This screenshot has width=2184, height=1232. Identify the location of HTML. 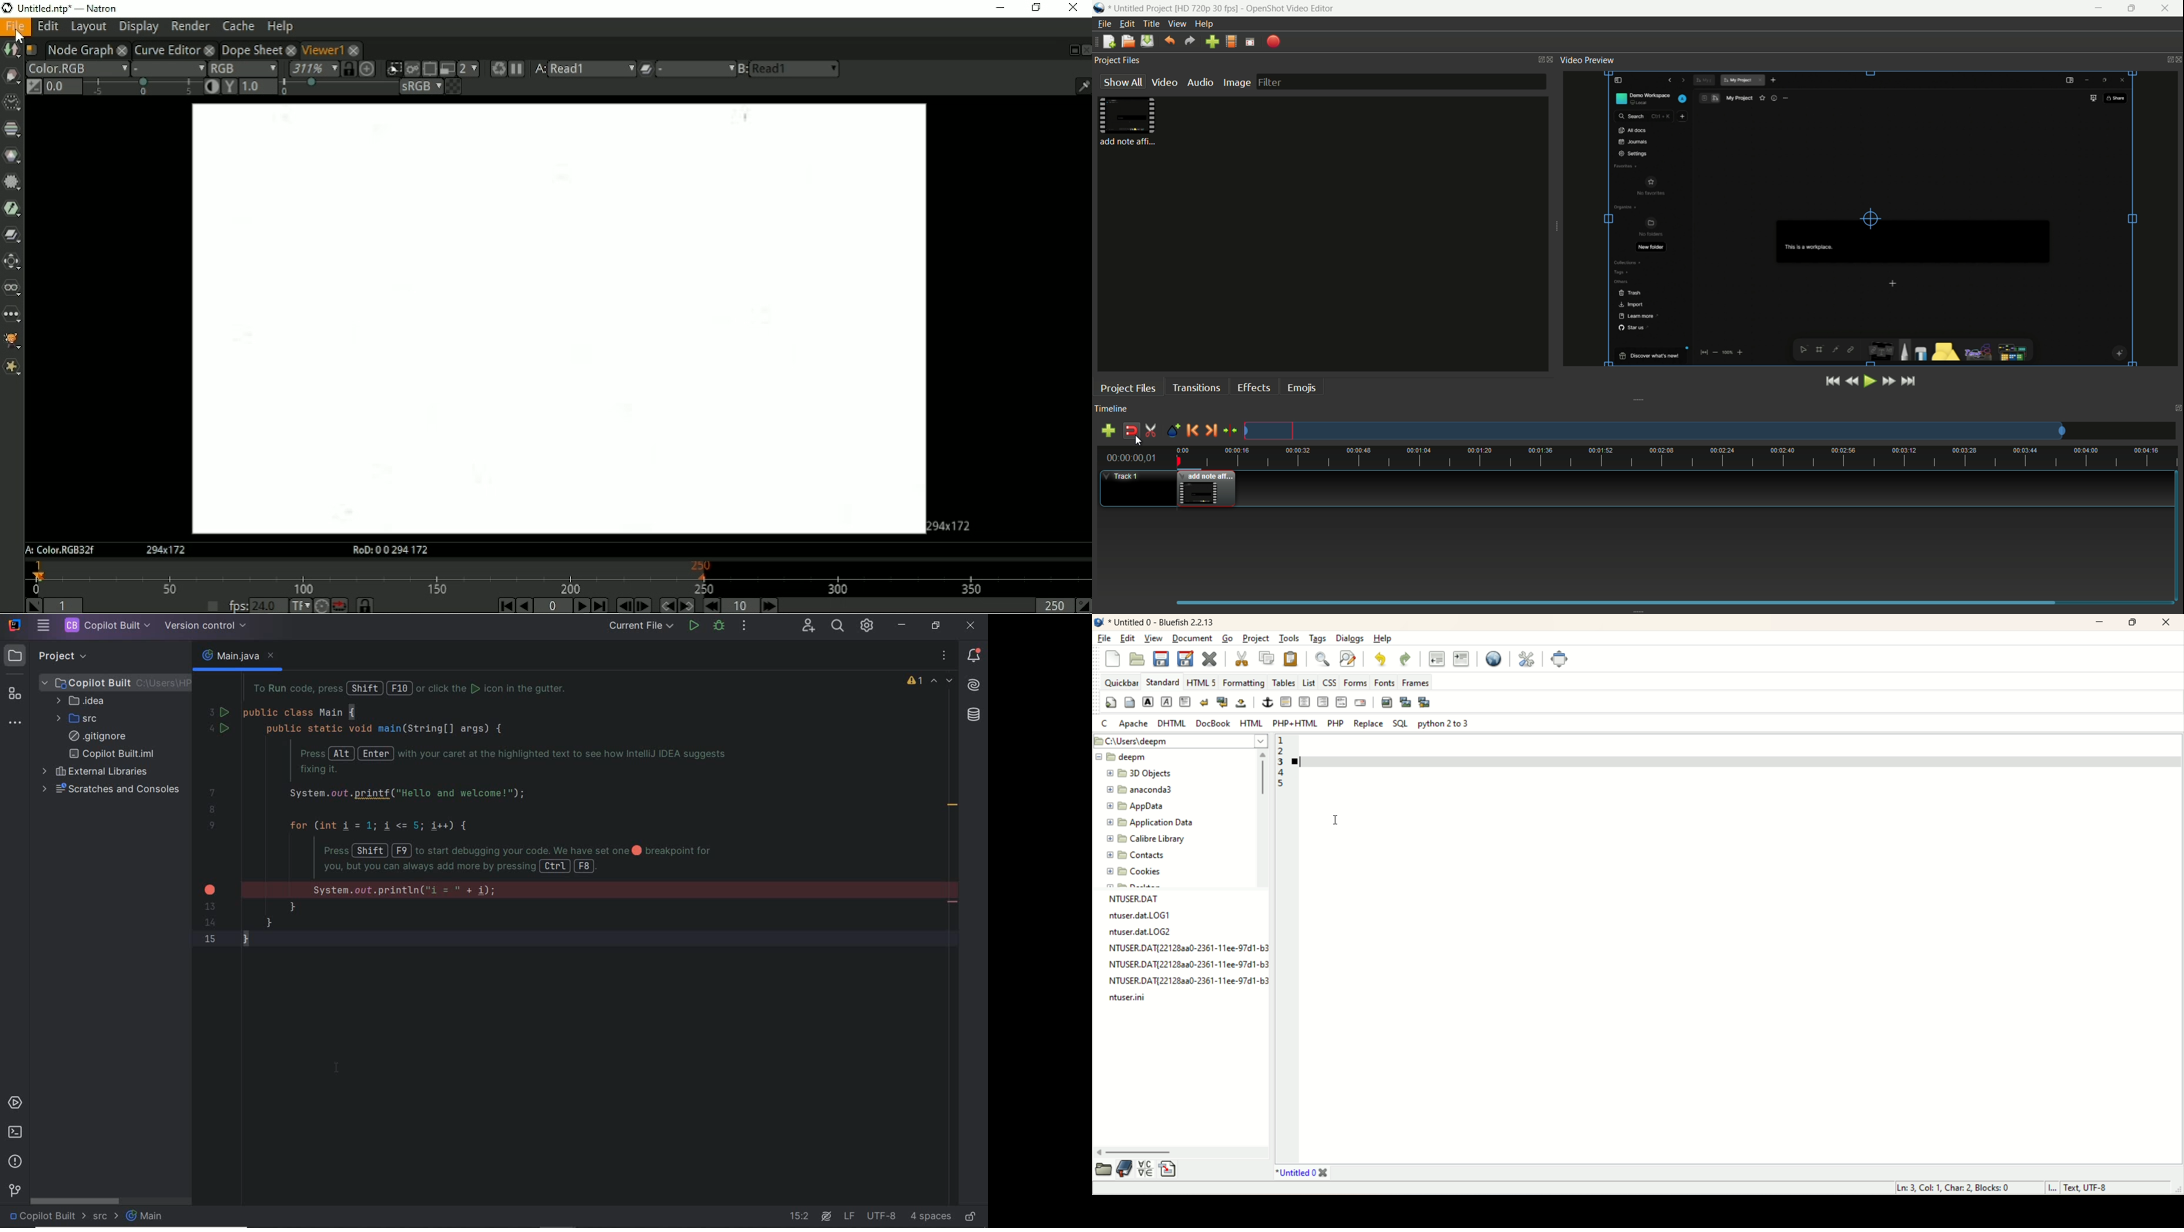
(1254, 724).